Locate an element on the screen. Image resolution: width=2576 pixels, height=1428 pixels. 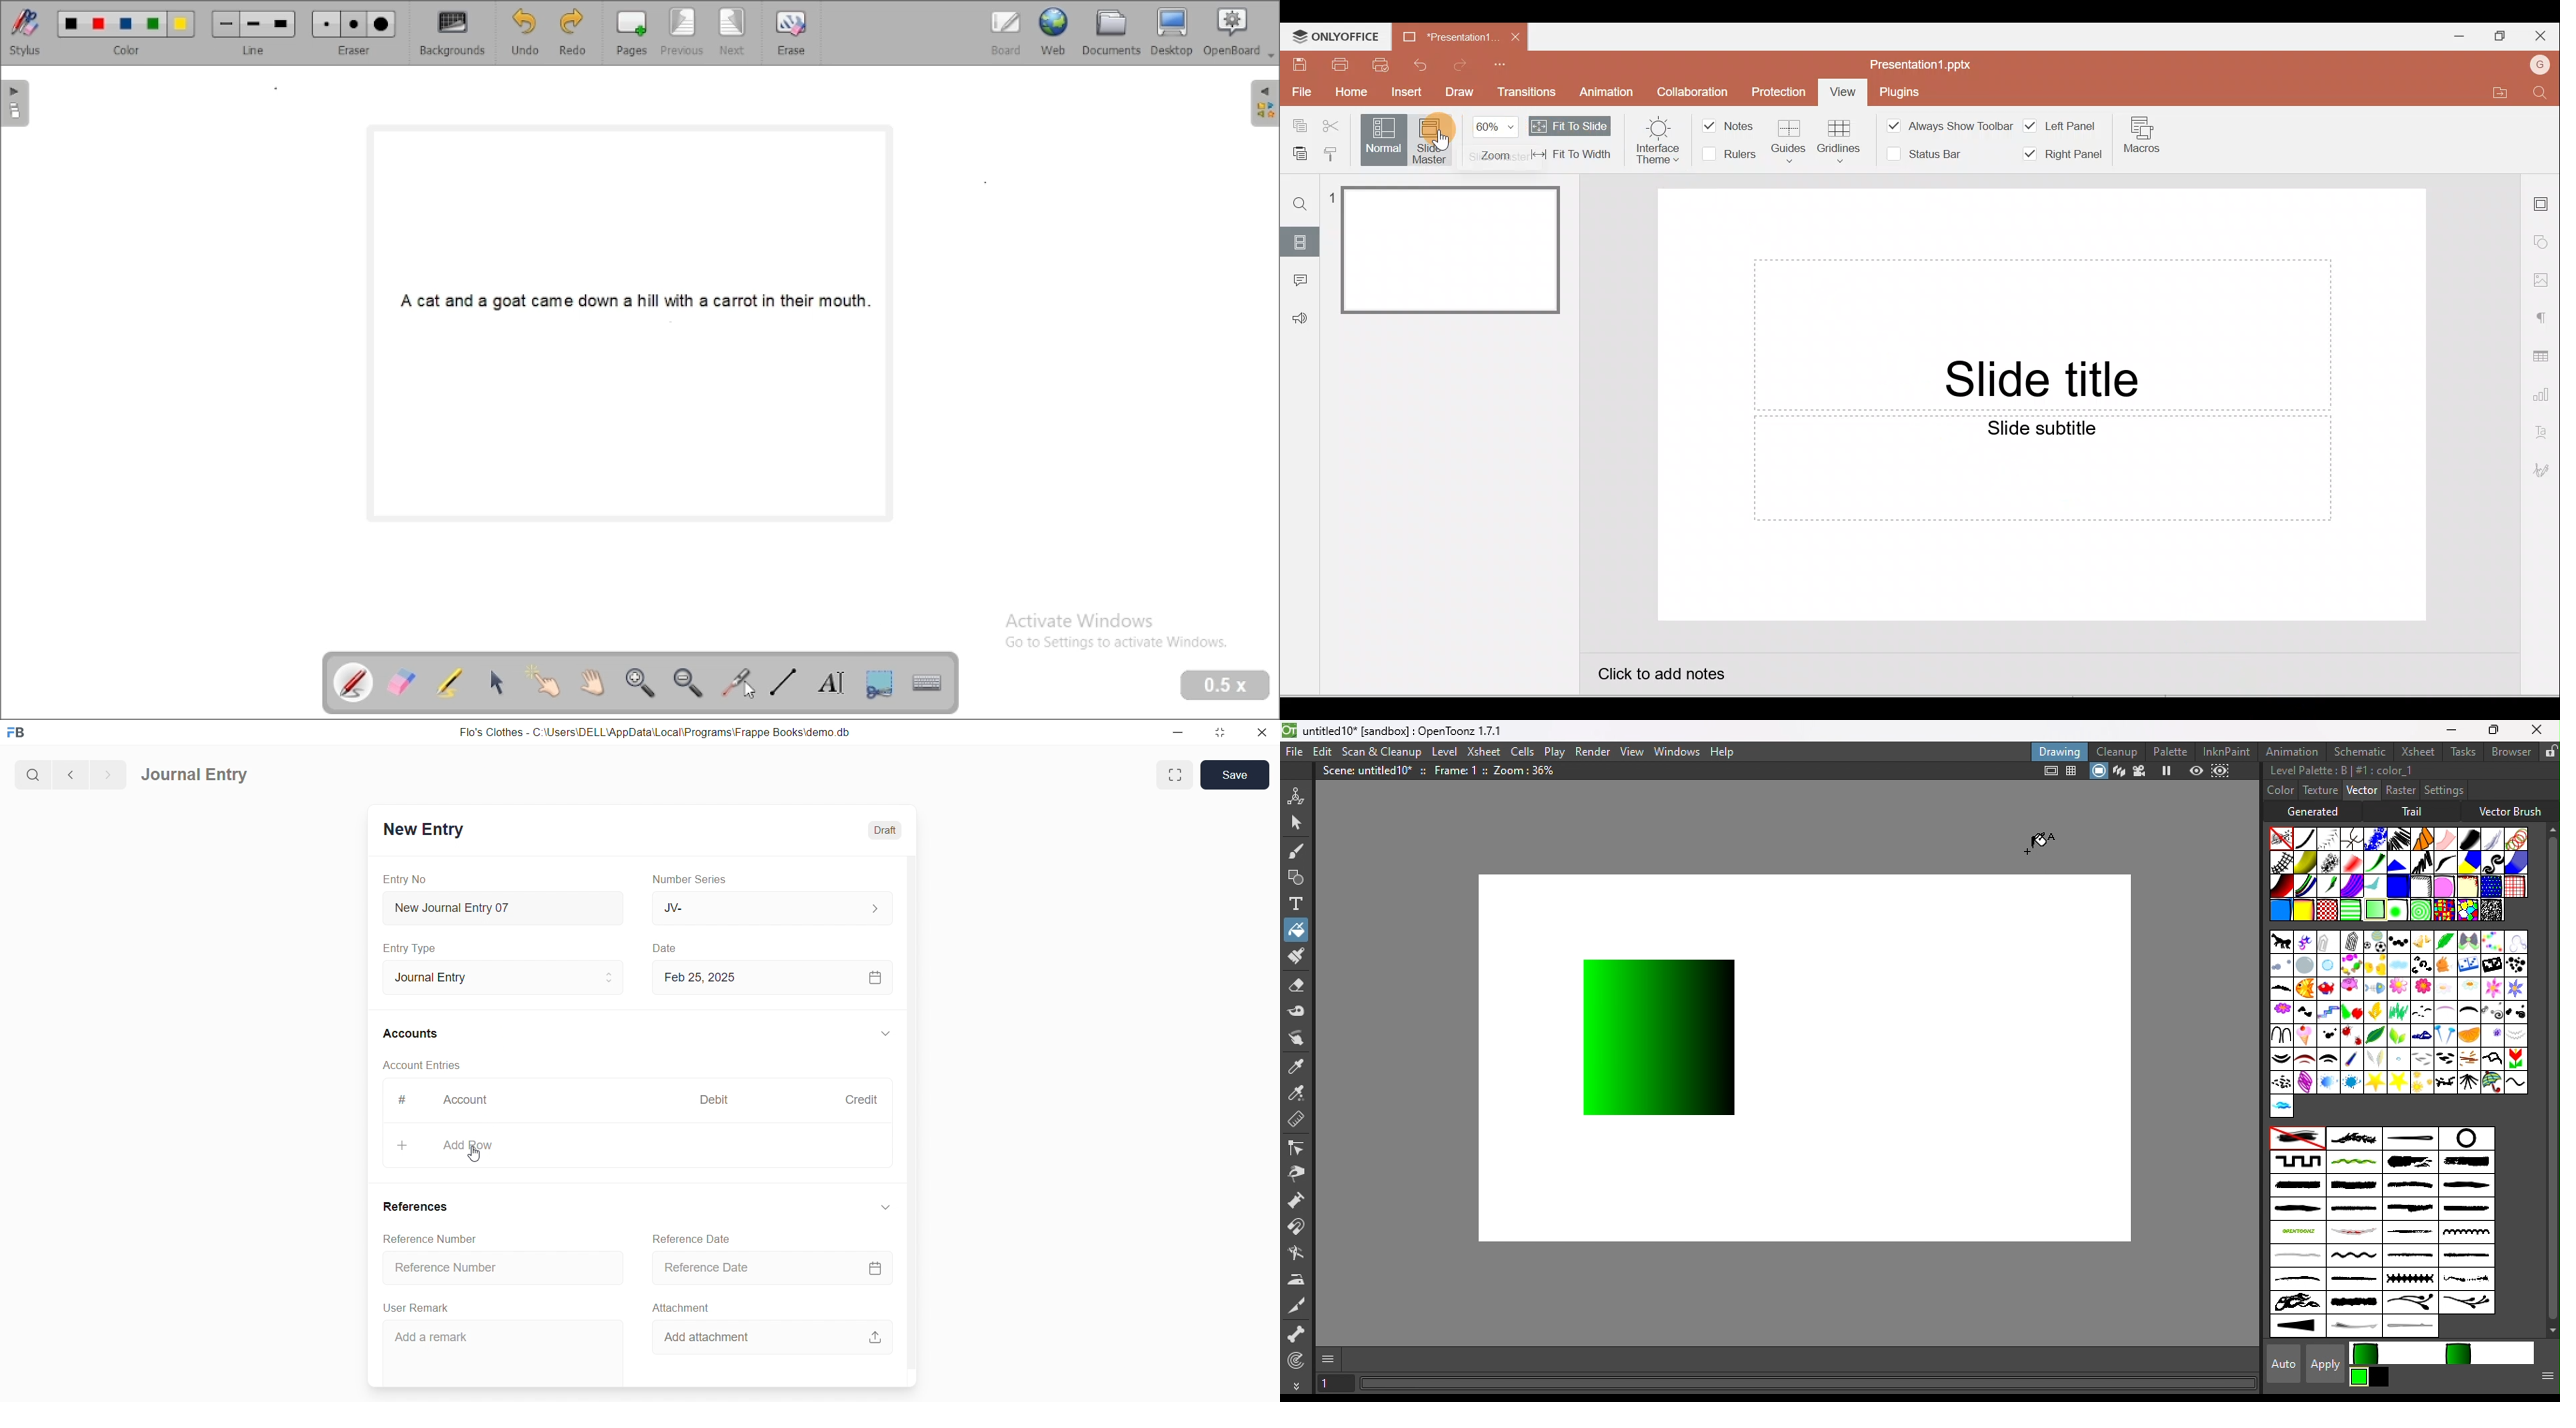
Bow is located at coordinates (2468, 942).